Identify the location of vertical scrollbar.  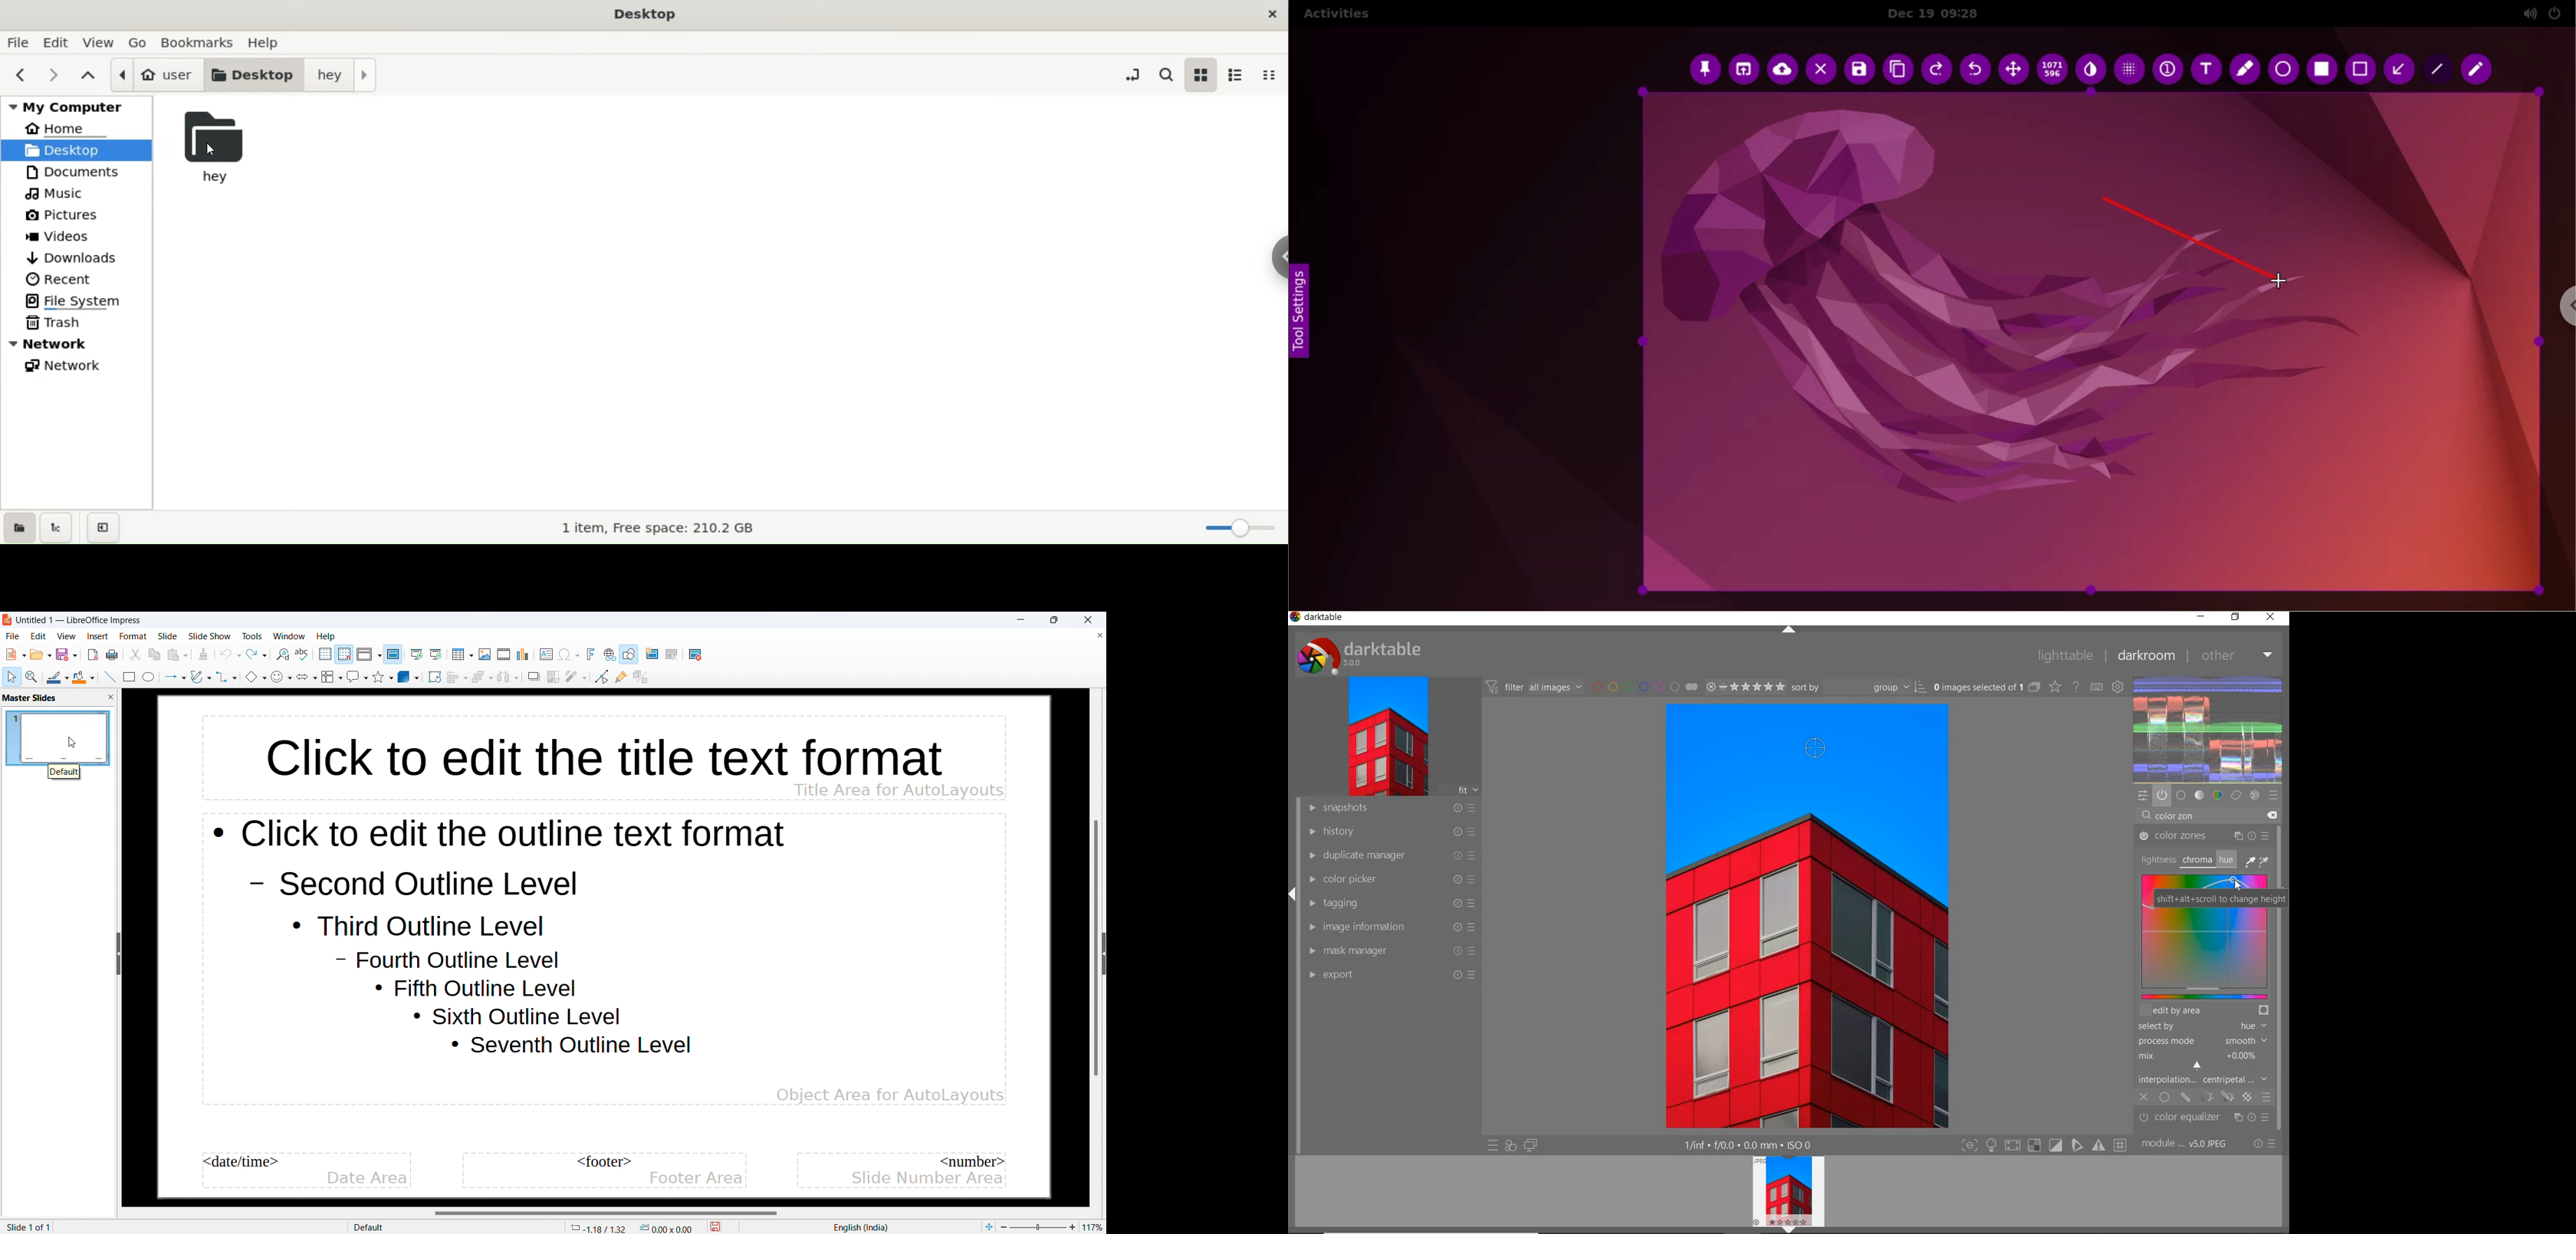
(1095, 948).